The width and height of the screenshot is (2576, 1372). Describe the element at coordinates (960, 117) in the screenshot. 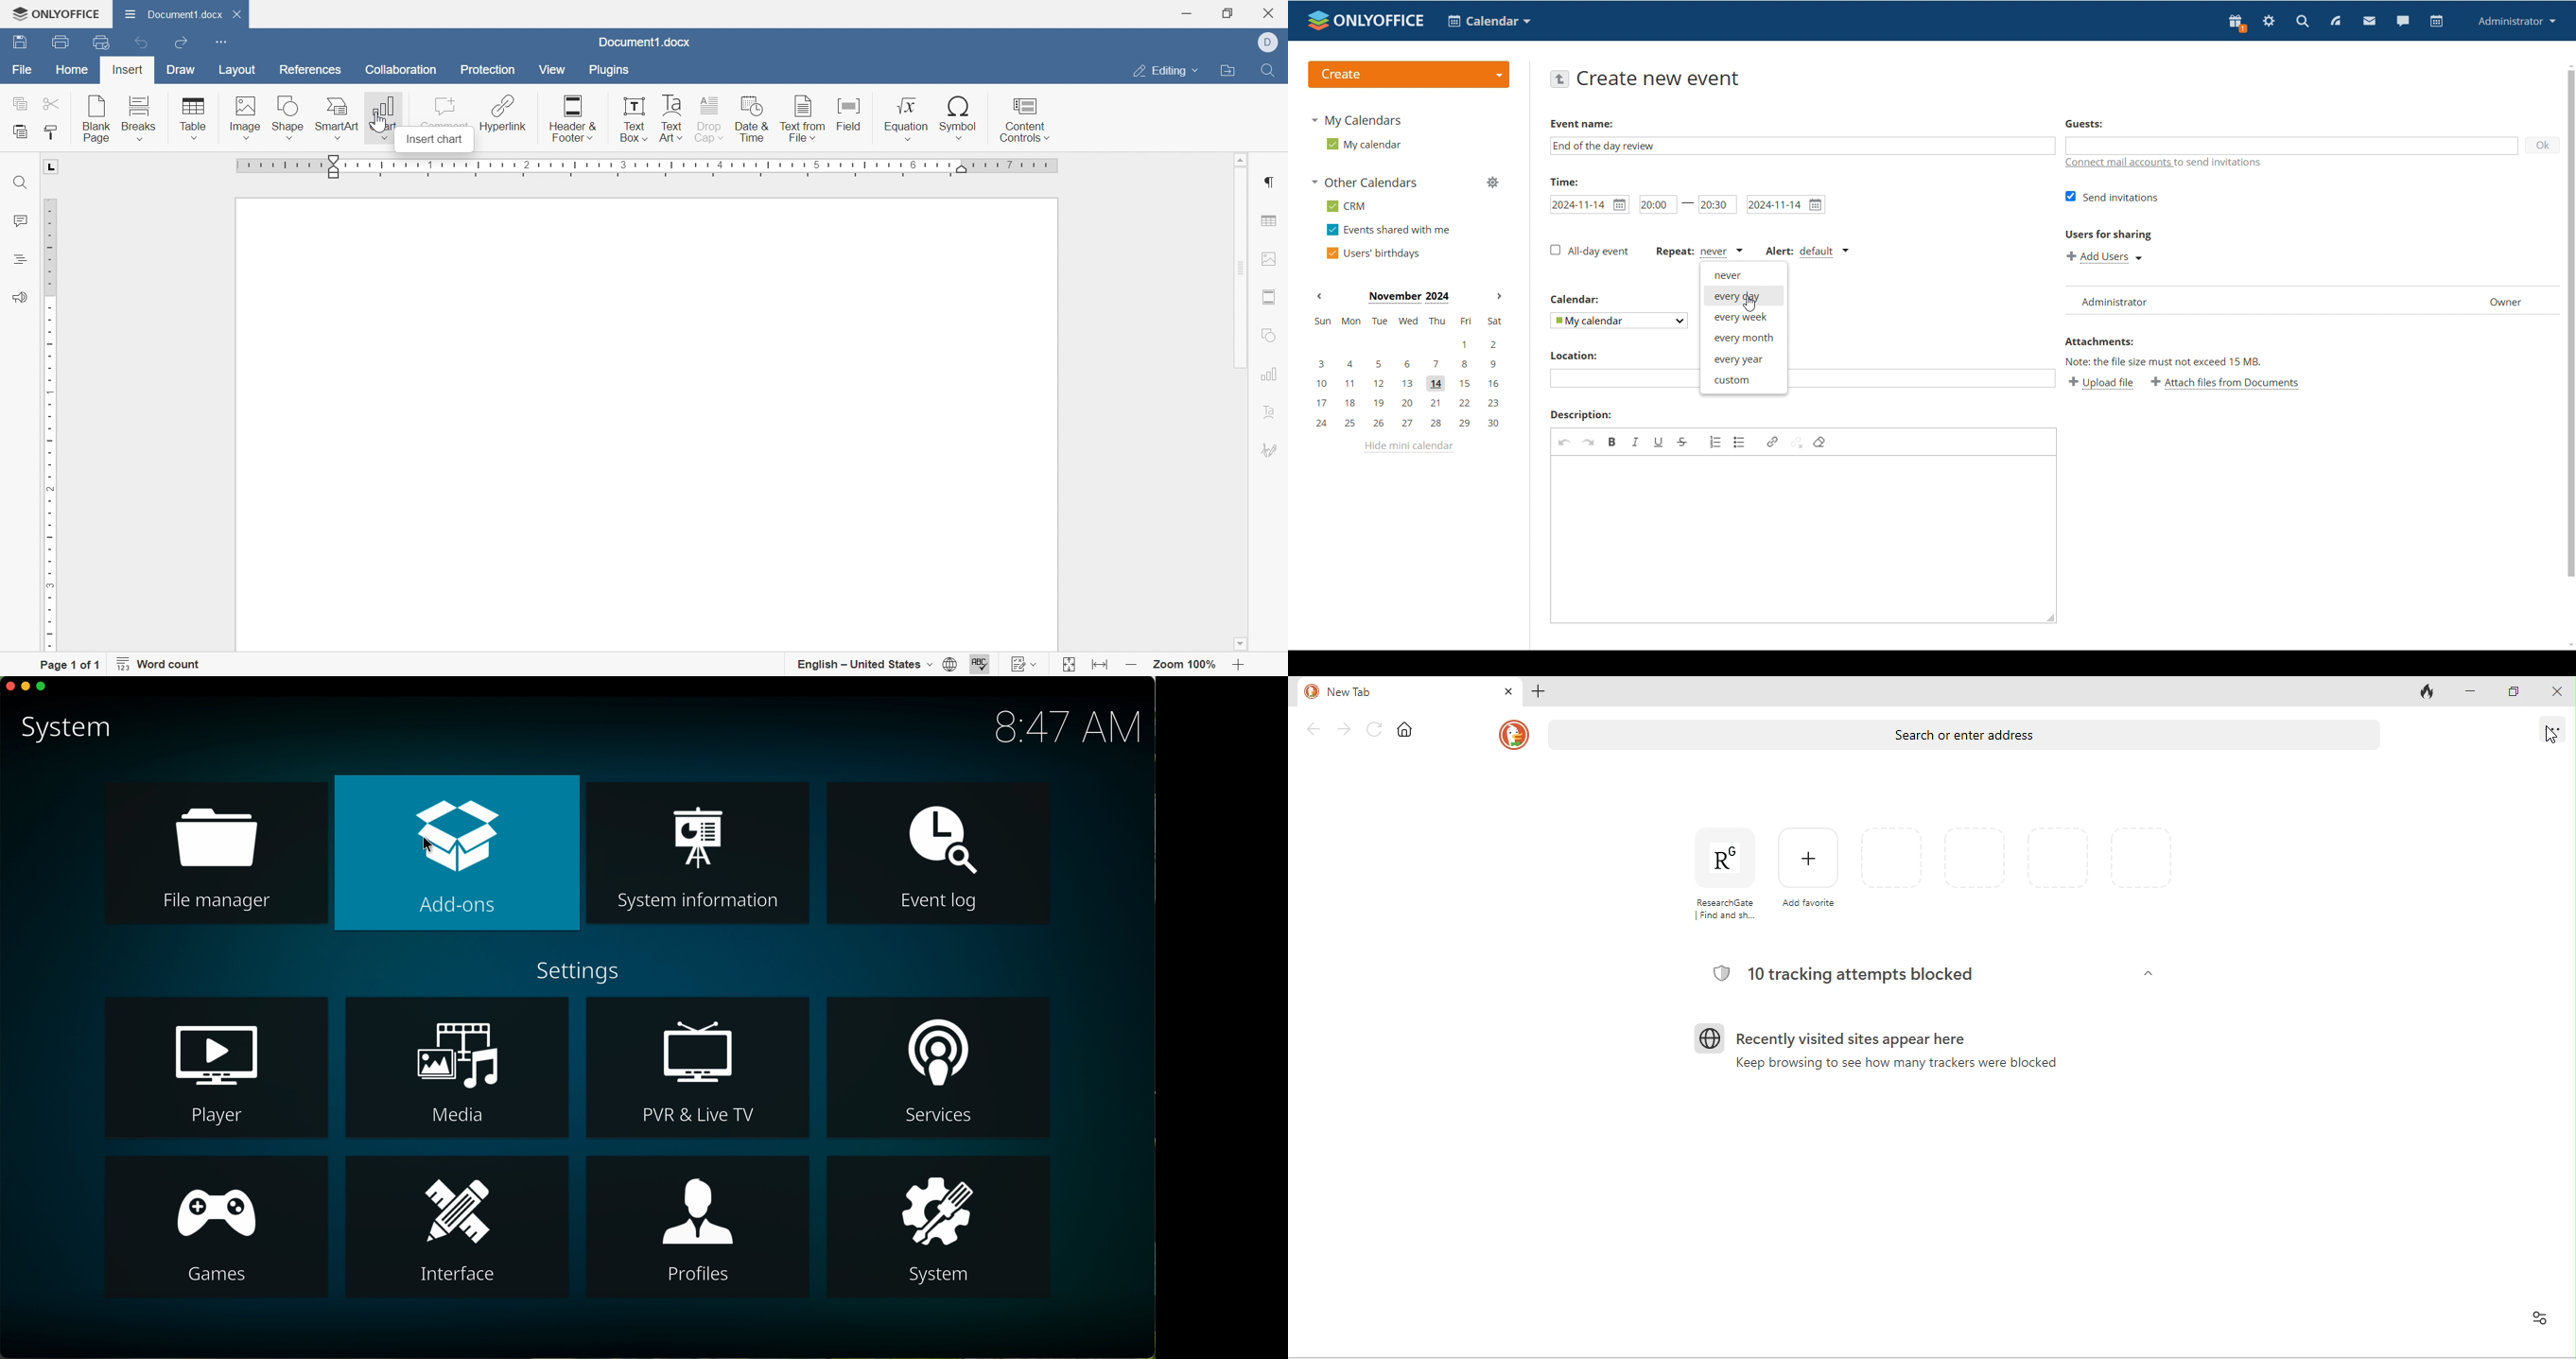

I see `Symbol` at that location.